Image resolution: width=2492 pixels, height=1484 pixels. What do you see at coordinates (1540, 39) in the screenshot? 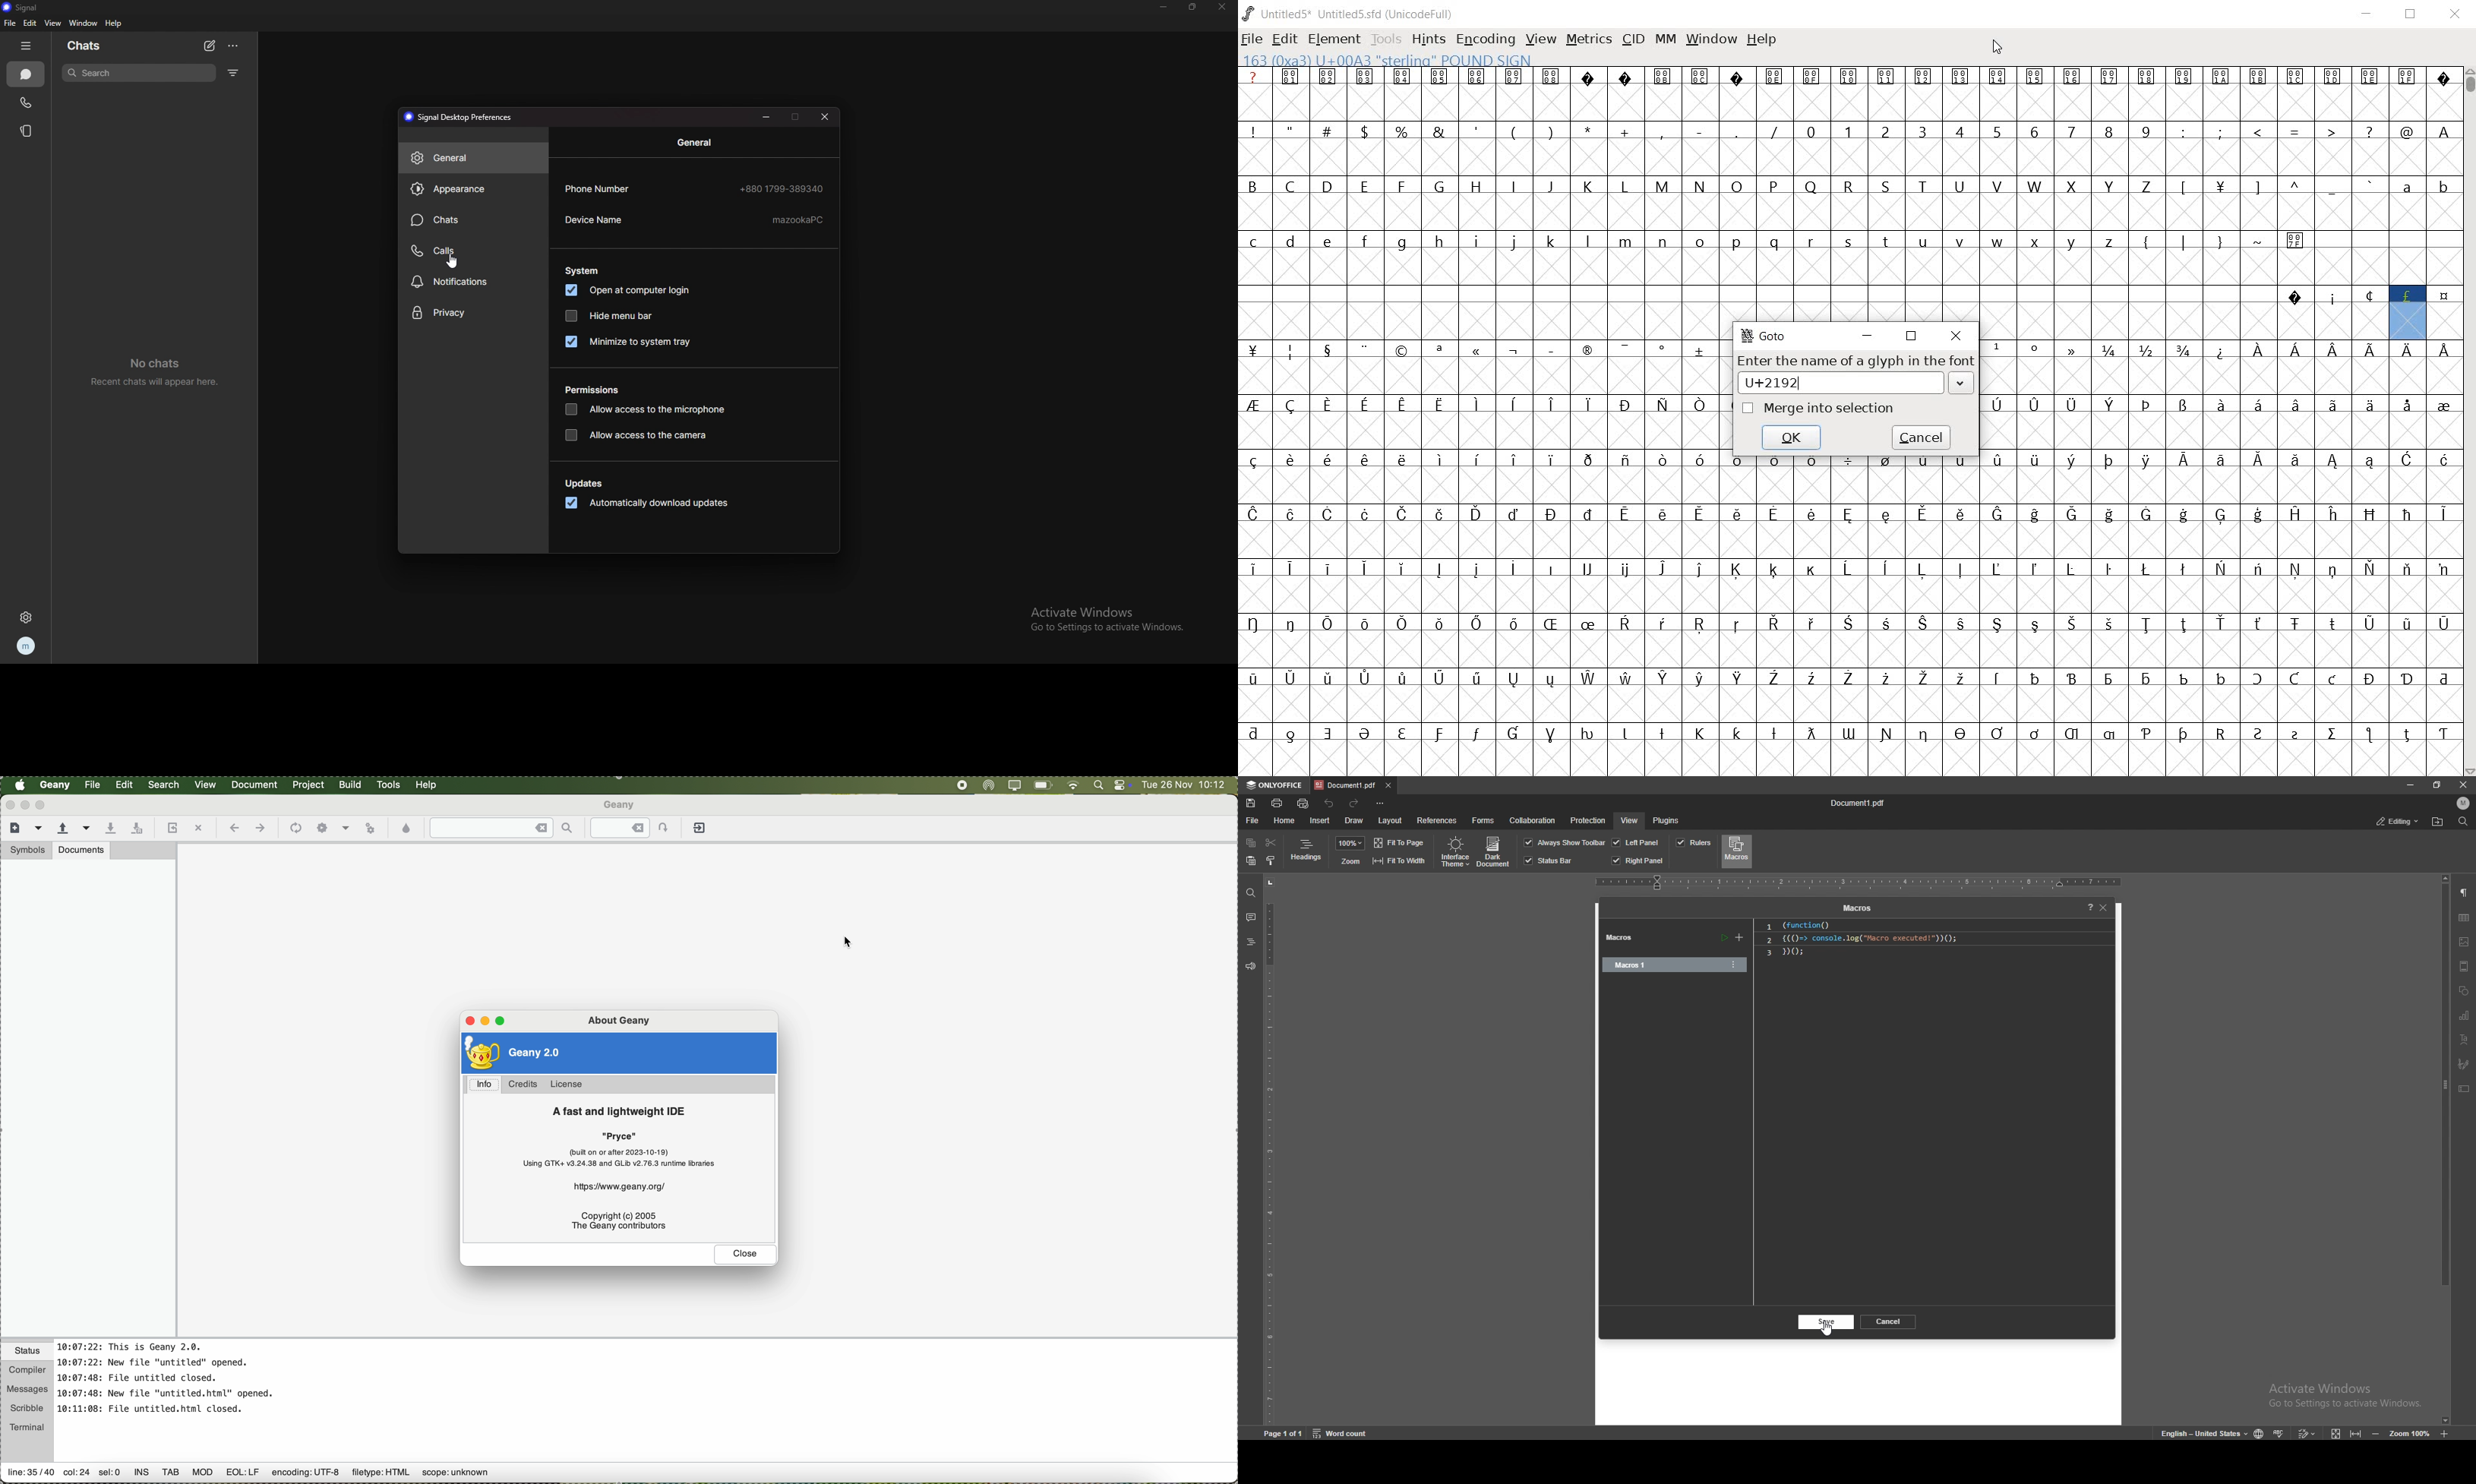
I see `VIEW` at bounding box center [1540, 39].